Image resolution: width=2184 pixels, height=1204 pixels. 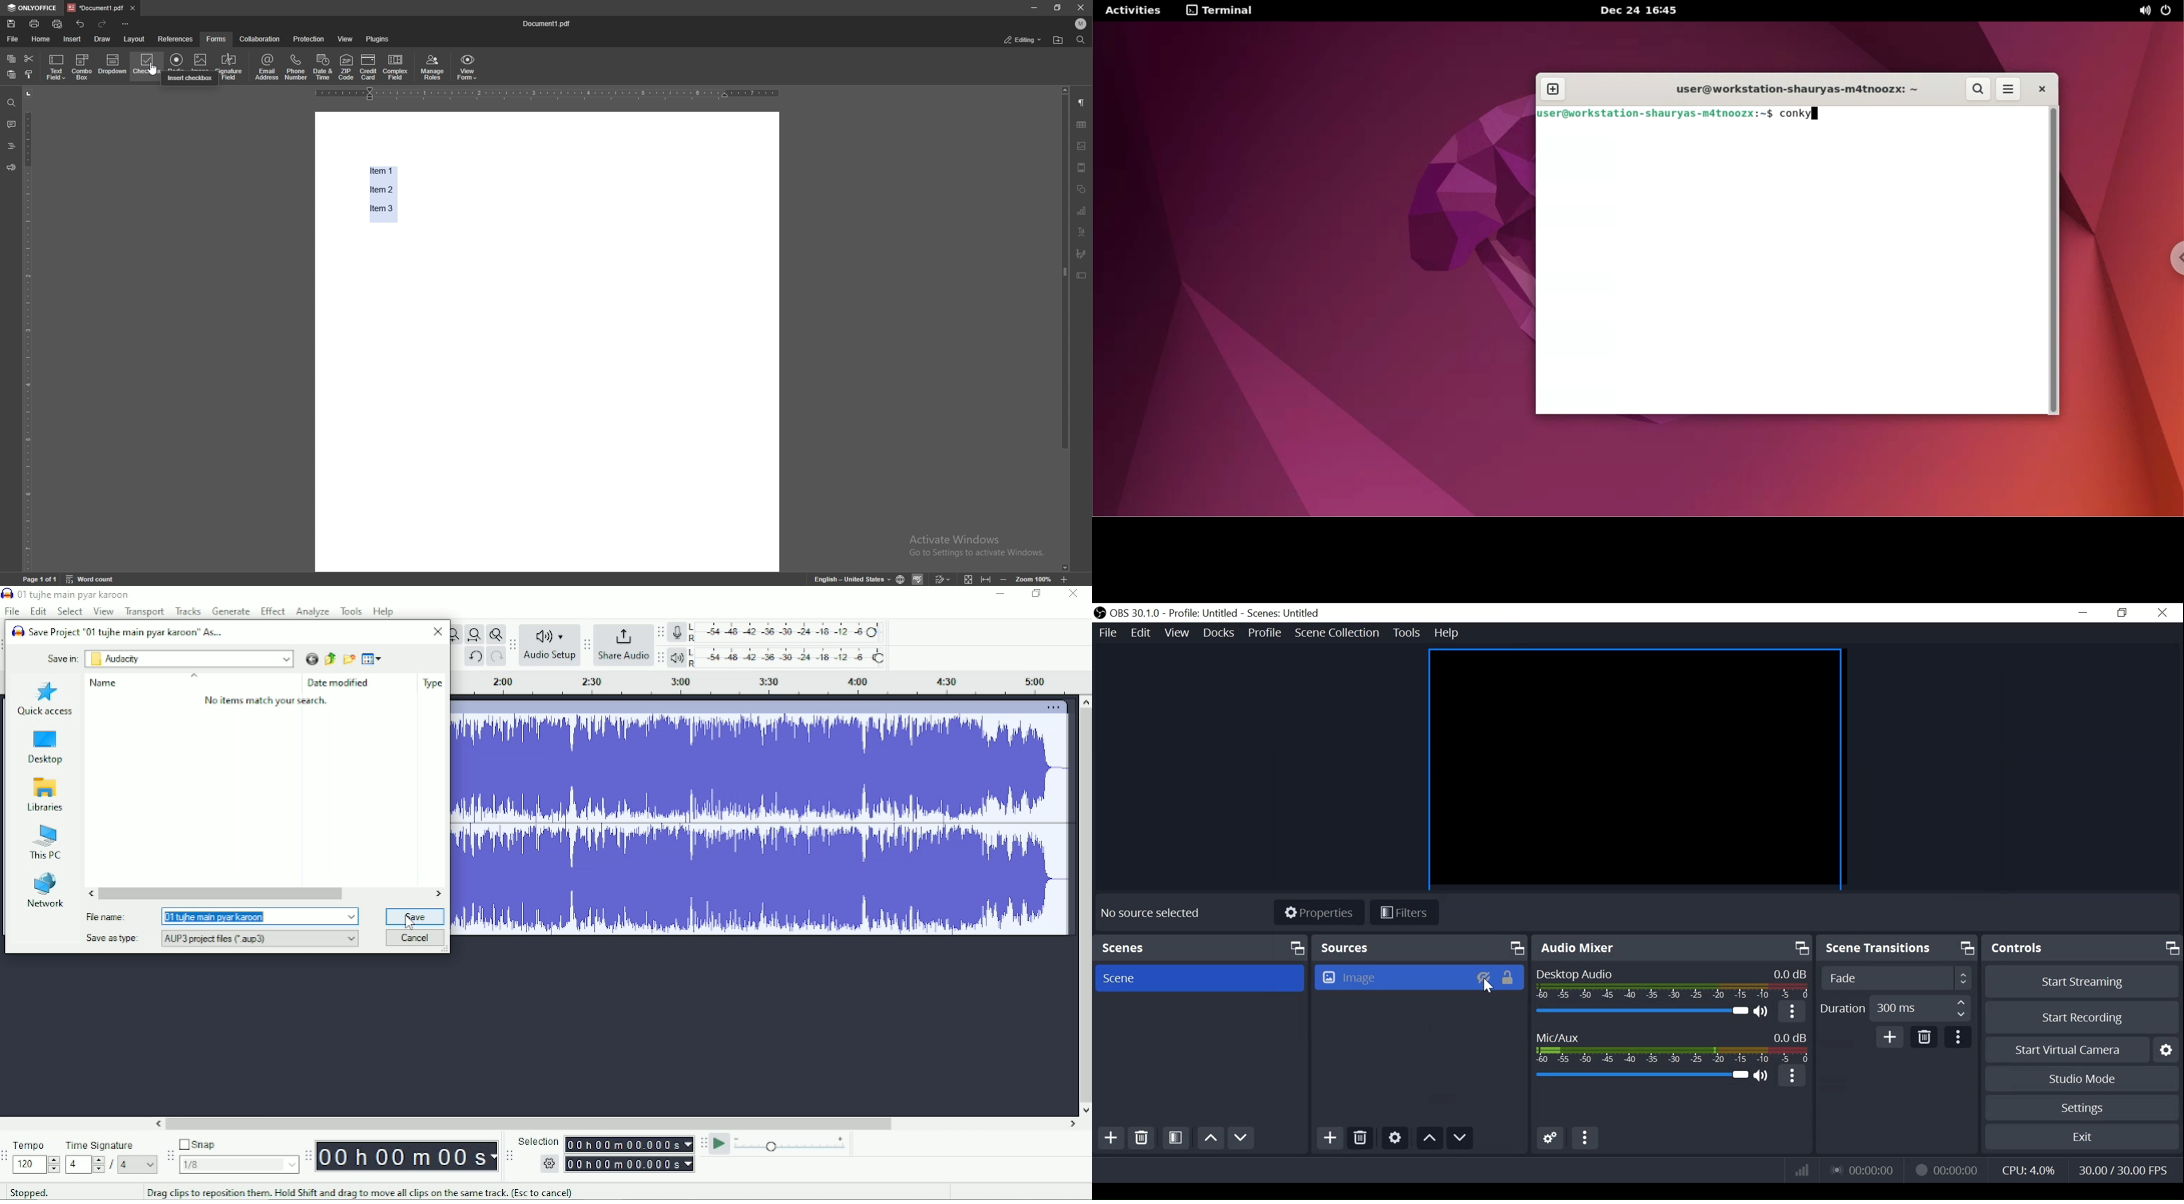 What do you see at coordinates (341, 683) in the screenshot?
I see `Date modified` at bounding box center [341, 683].